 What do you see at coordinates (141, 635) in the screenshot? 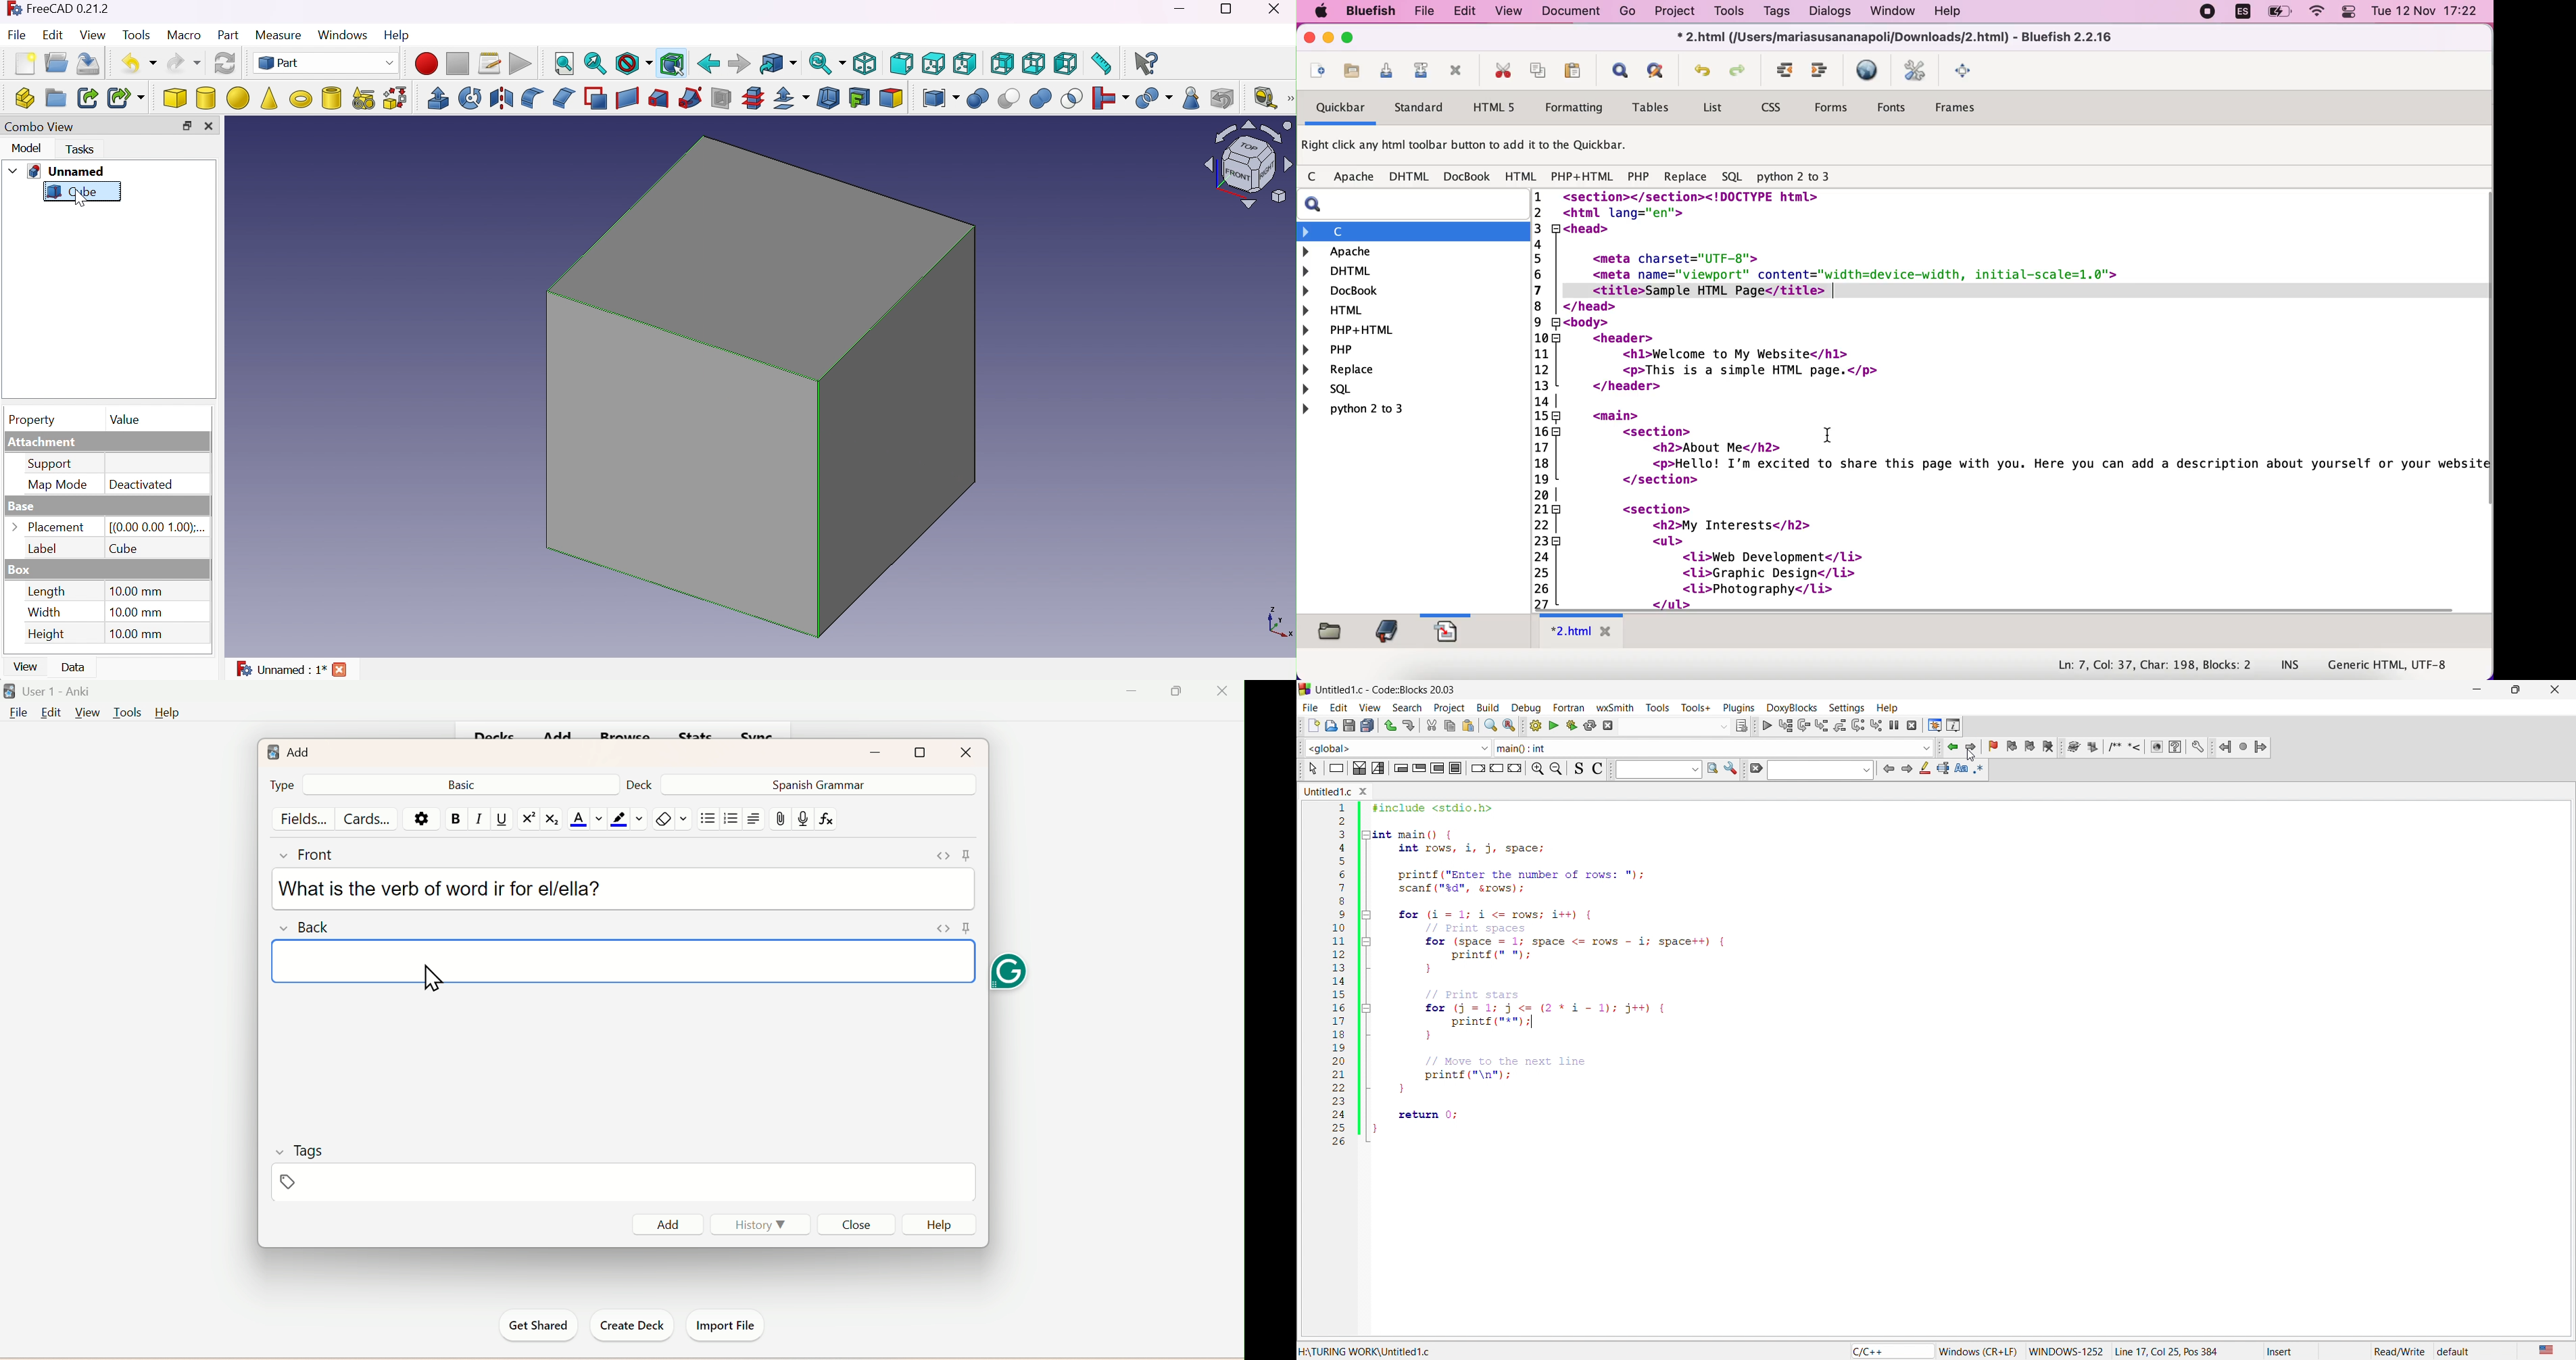
I see `10.00 mm` at bounding box center [141, 635].